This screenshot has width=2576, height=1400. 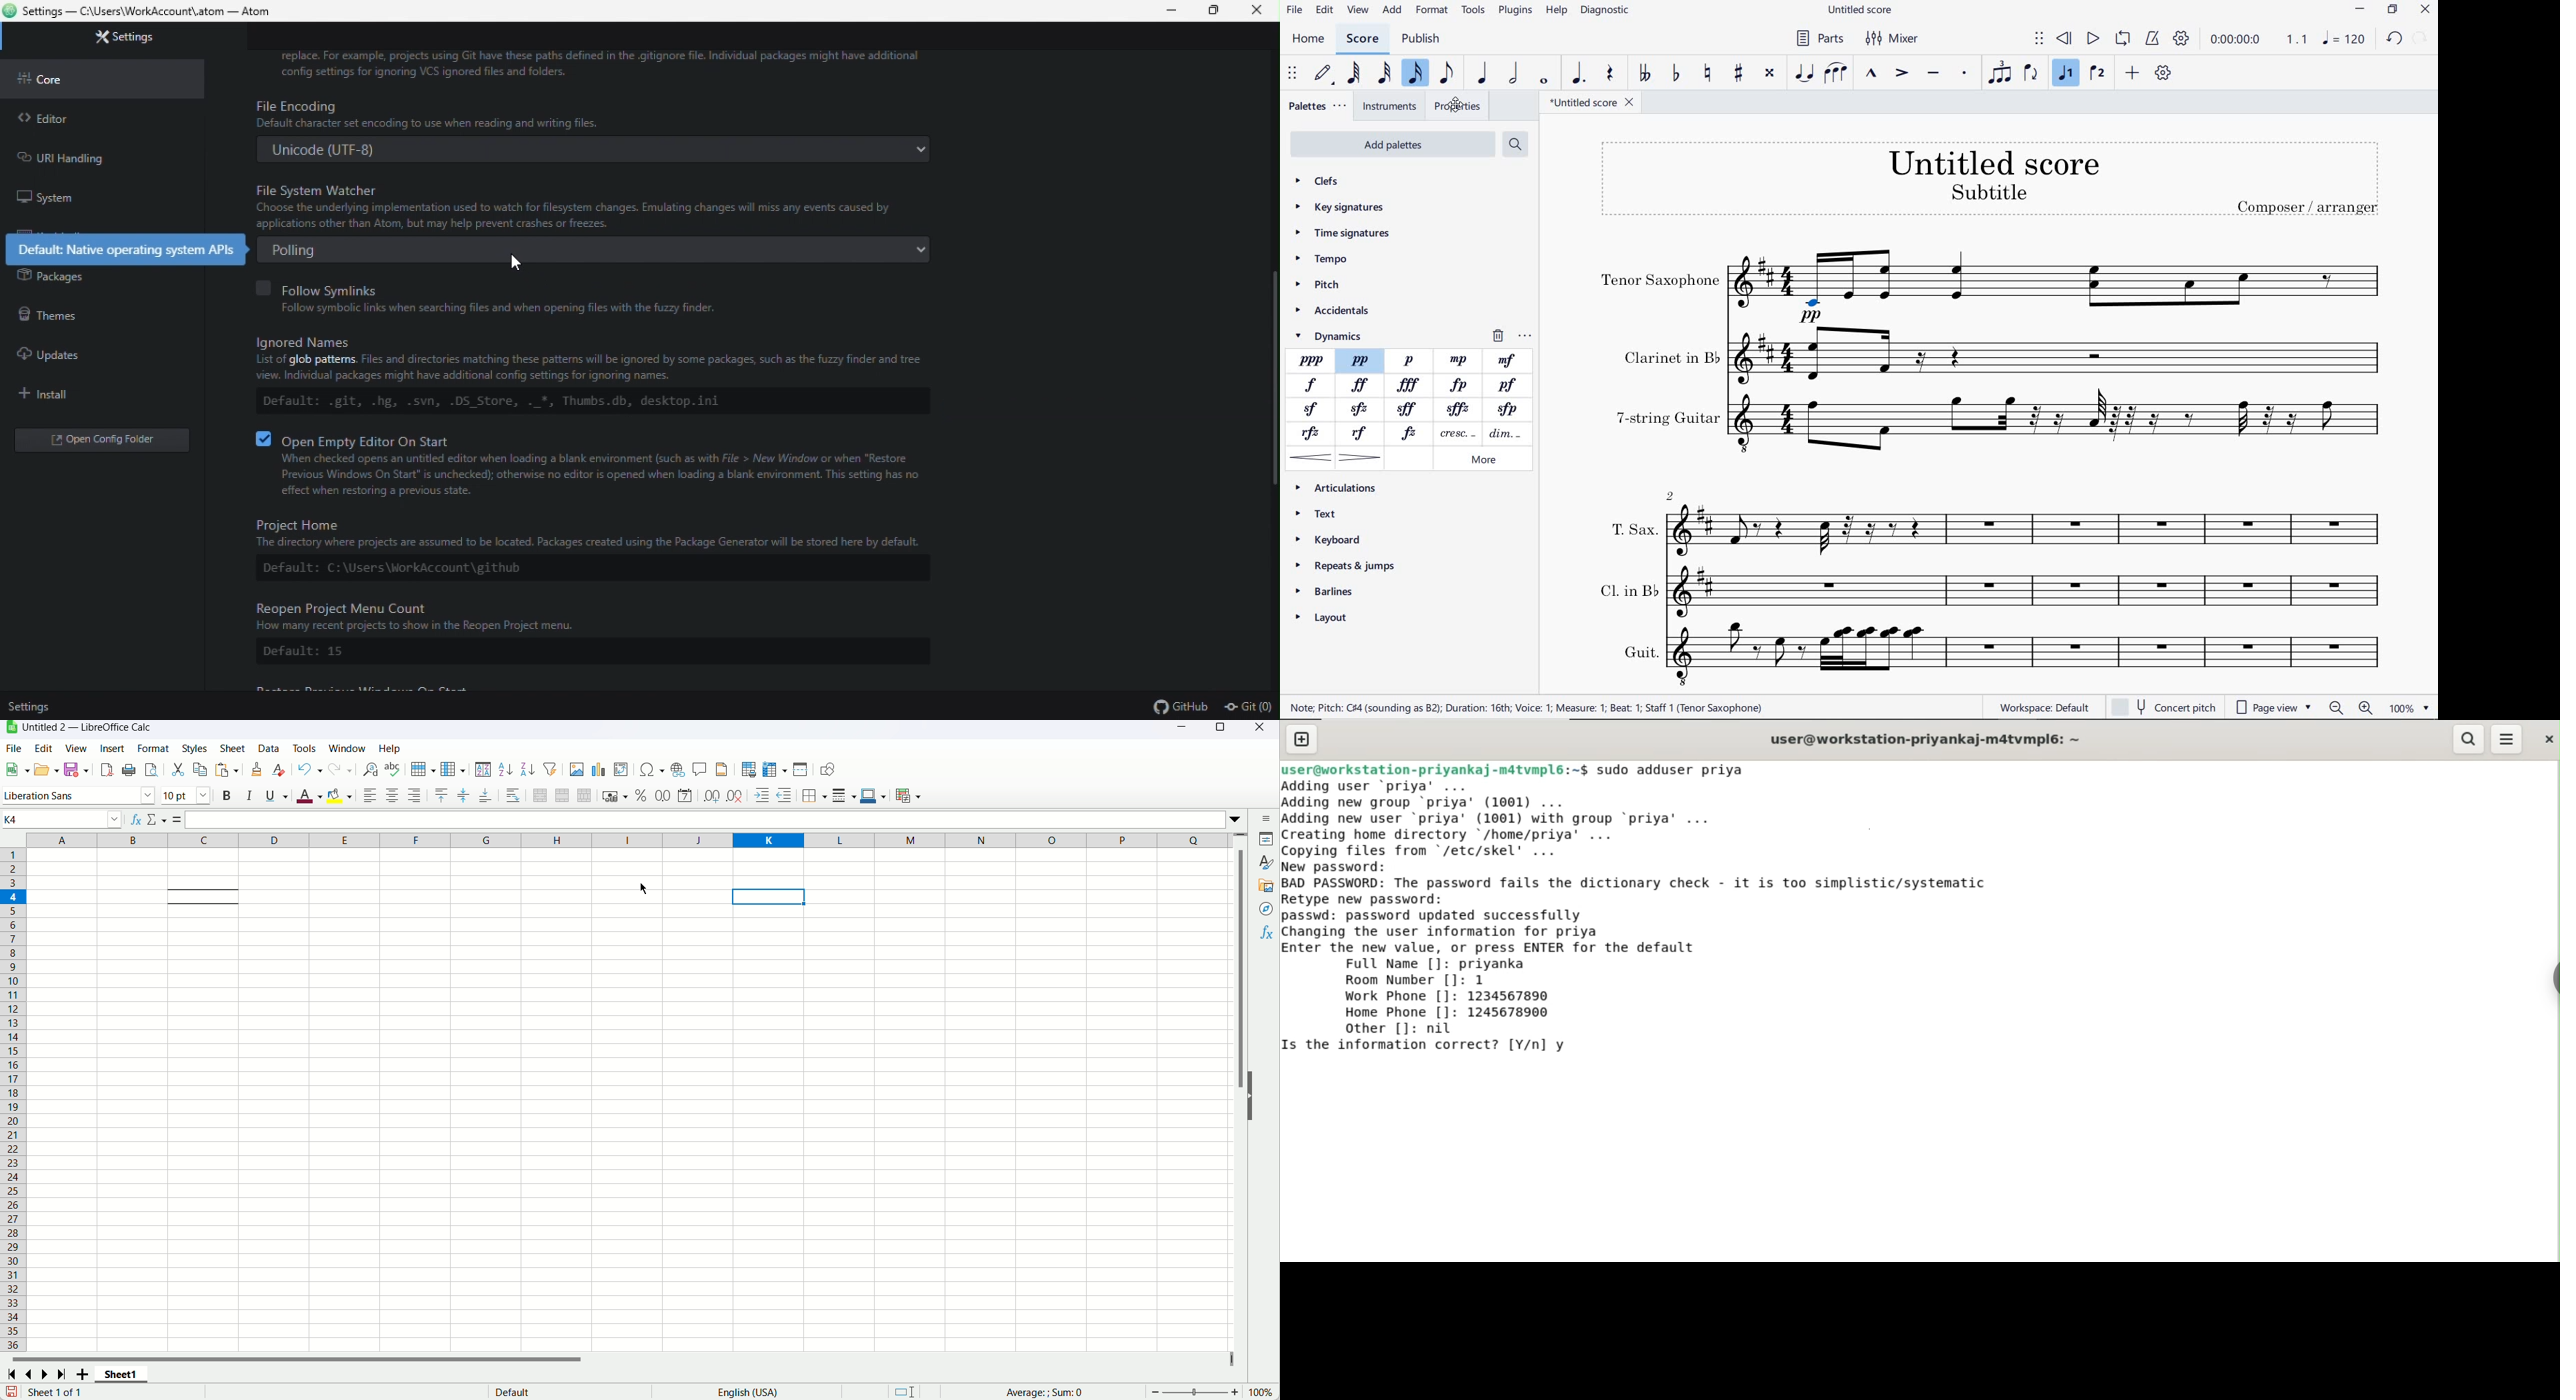 What do you see at coordinates (1324, 257) in the screenshot?
I see `tempo` at bounding box center [1324, 257].